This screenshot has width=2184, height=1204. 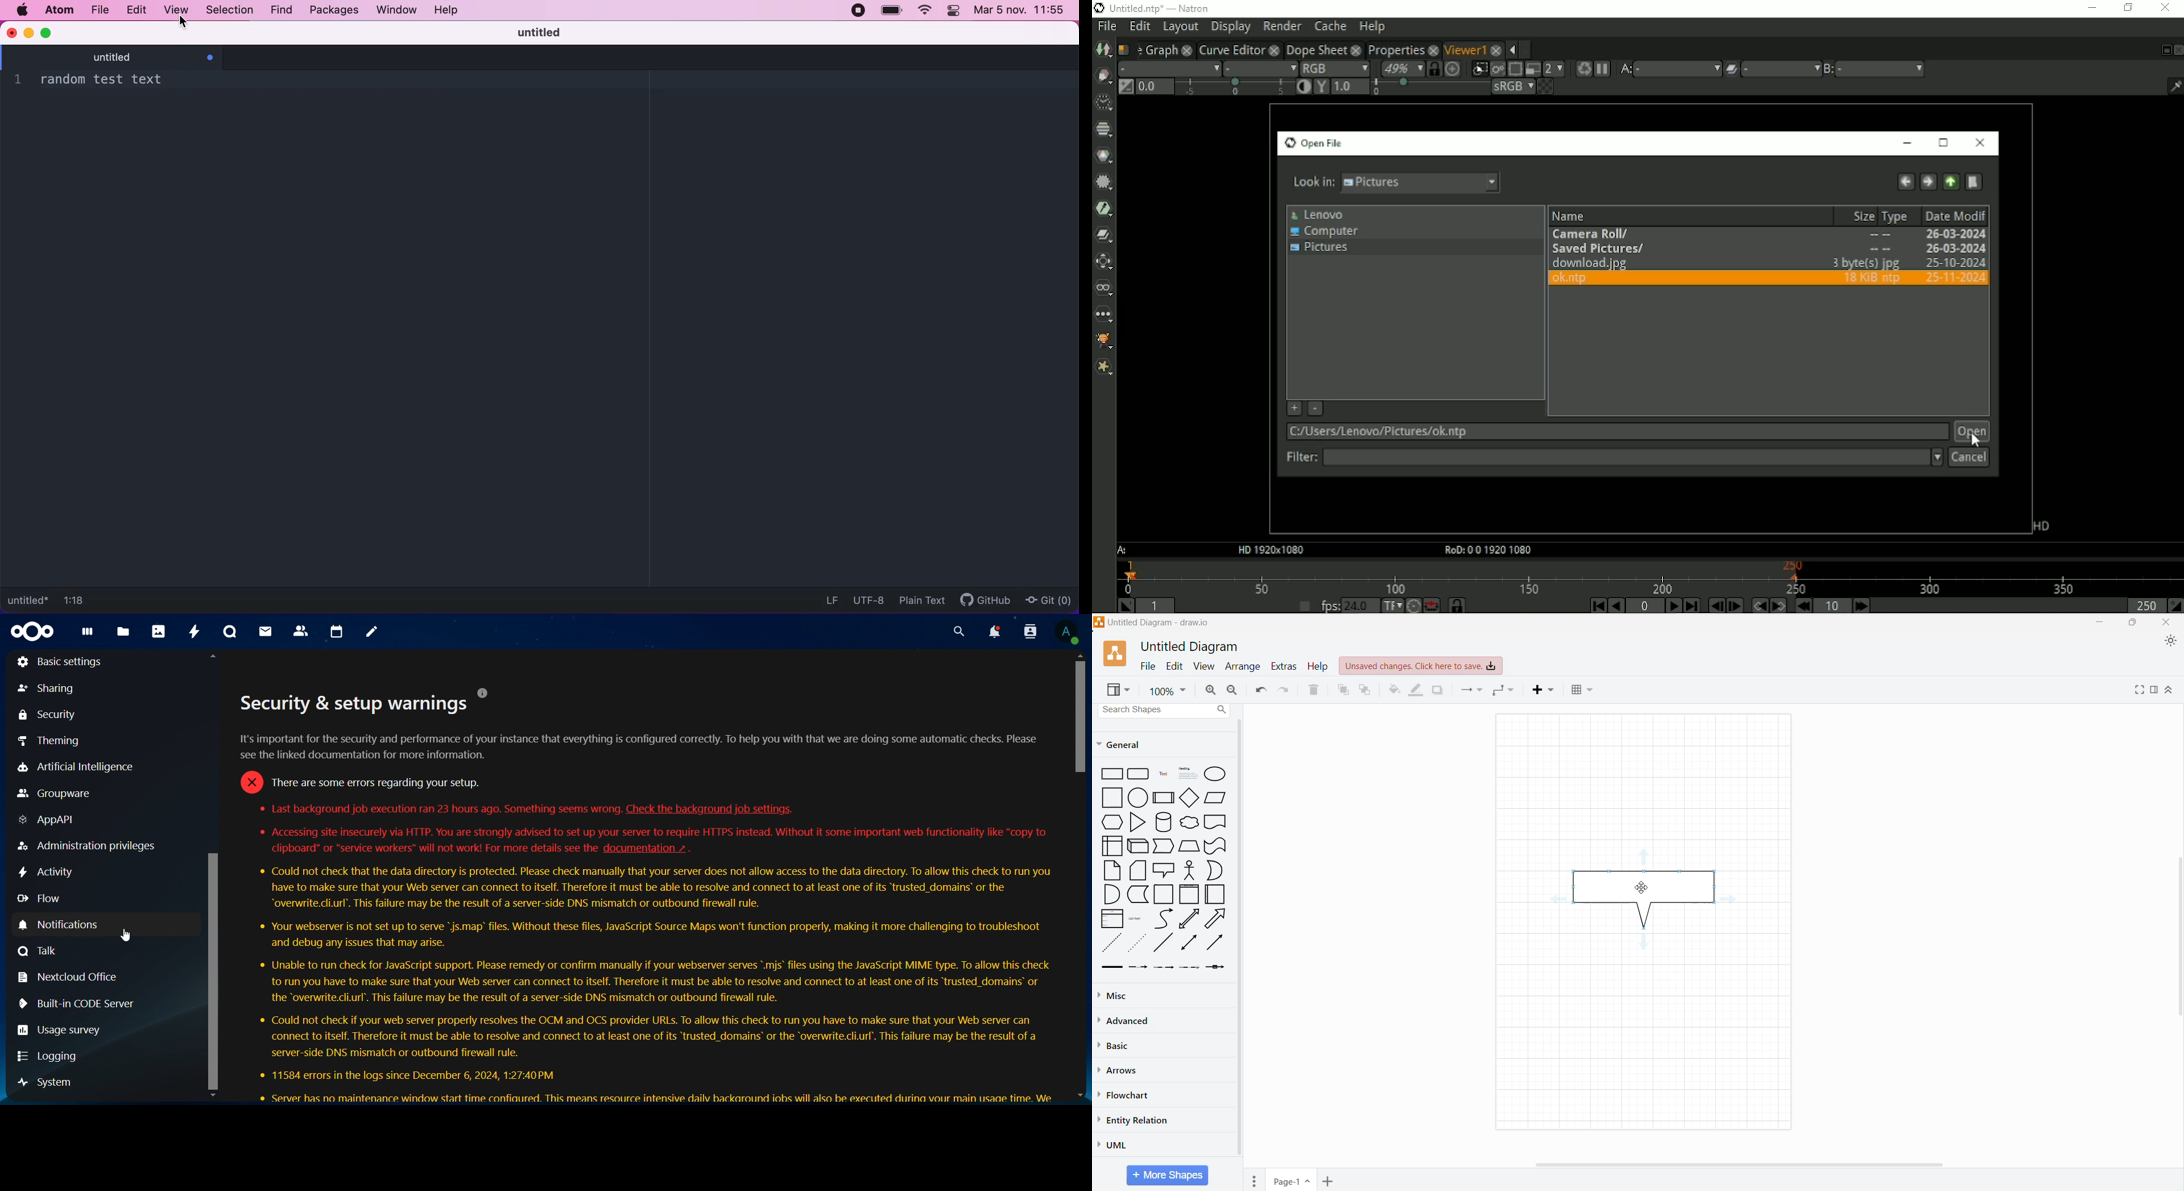 What do you see at coordinates (1112, 968) in the screenshot?
I see `Thick line` at bounding box center [1112, 968].